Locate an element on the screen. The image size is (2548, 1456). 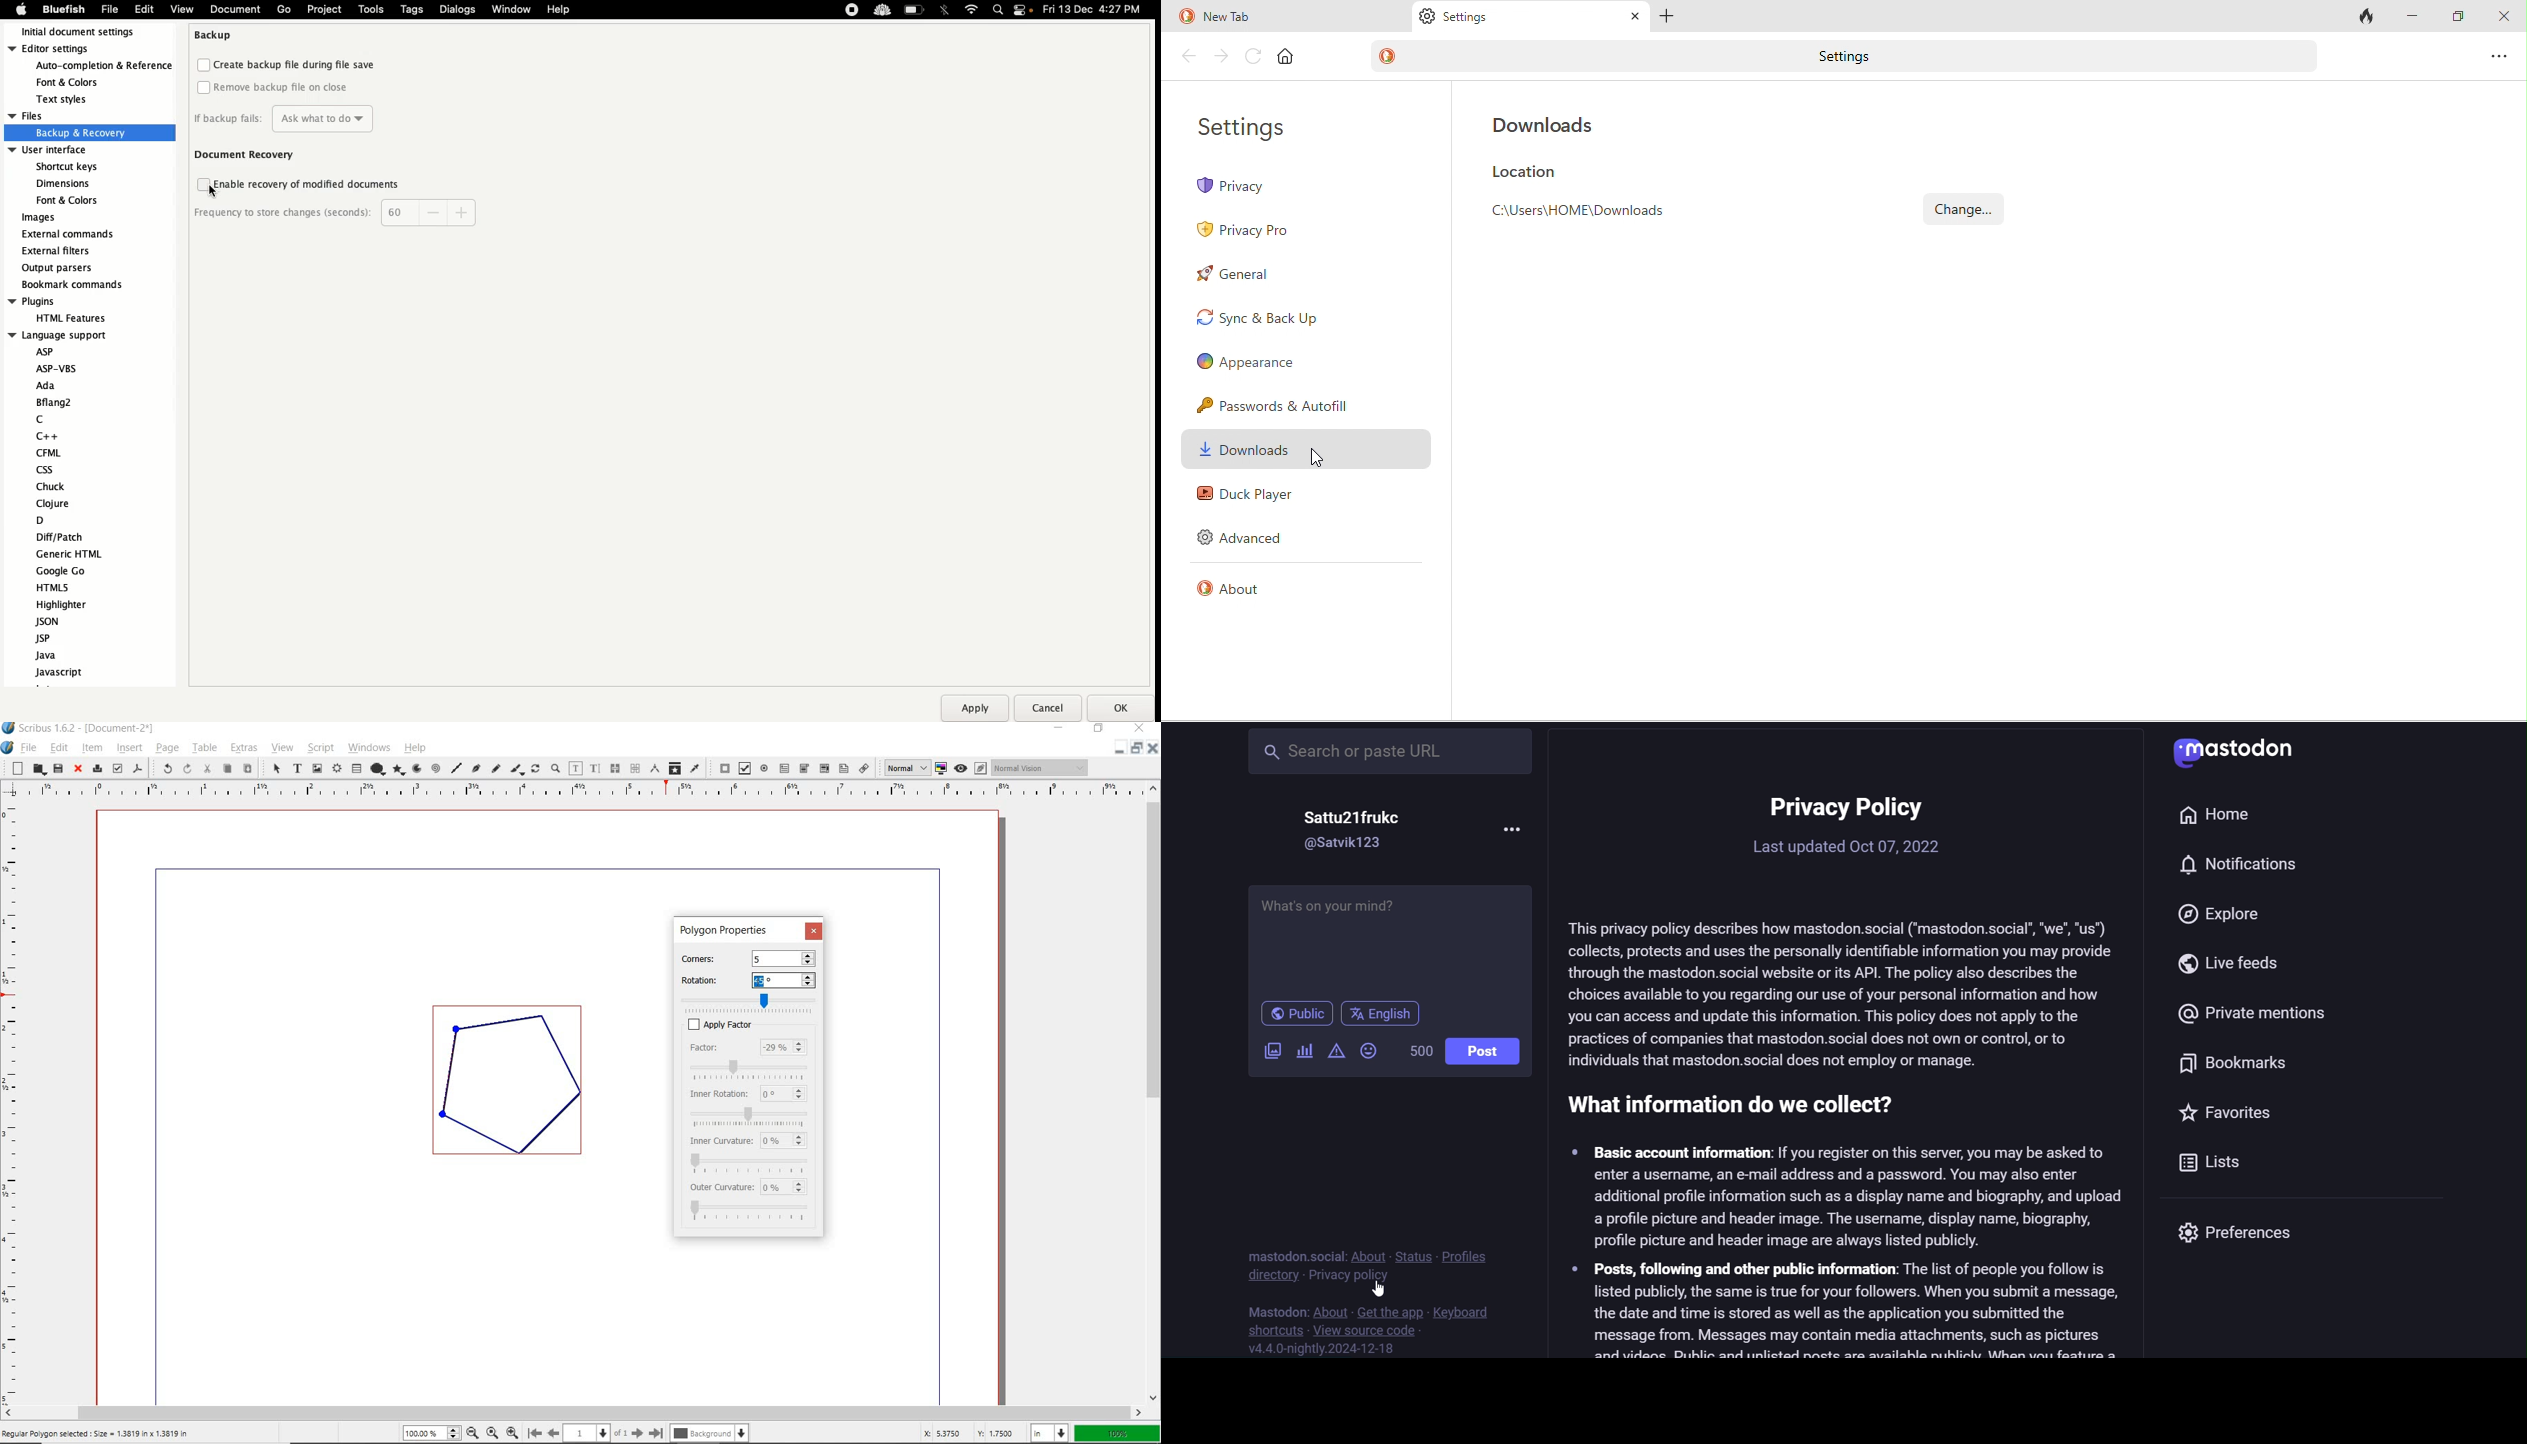
emoji is located at coordinates (1370, 1050).